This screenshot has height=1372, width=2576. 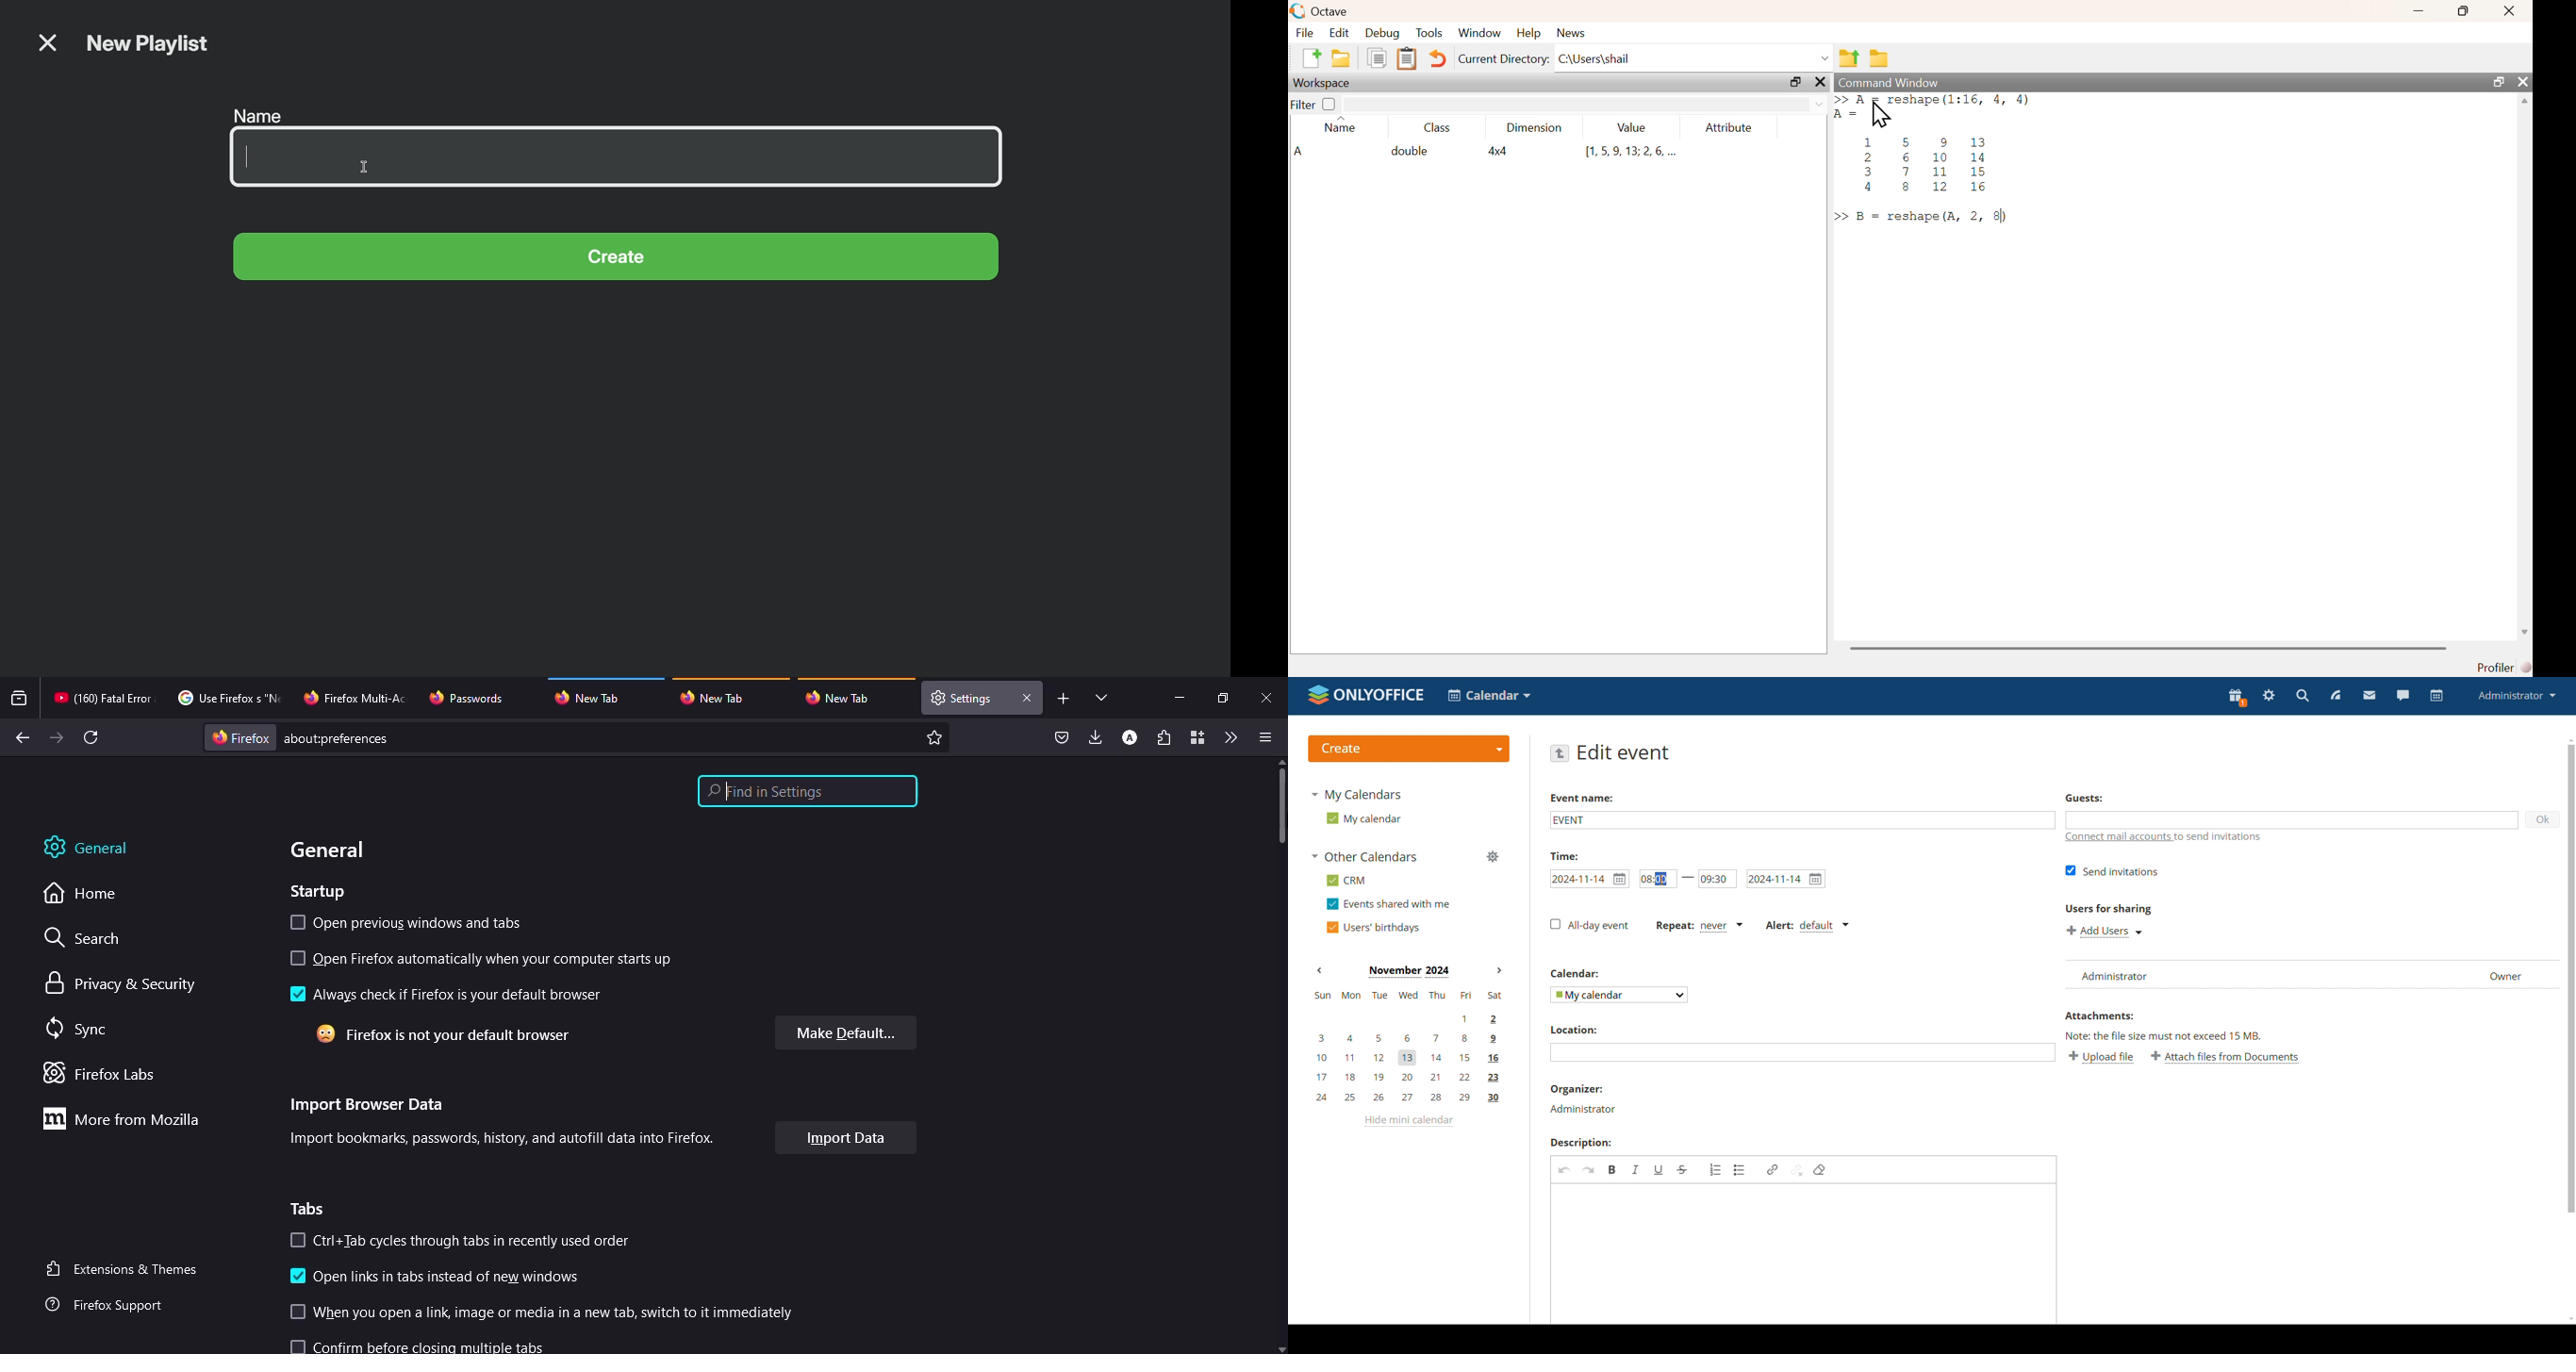 I want to click on search, so click(x=91, y=940).